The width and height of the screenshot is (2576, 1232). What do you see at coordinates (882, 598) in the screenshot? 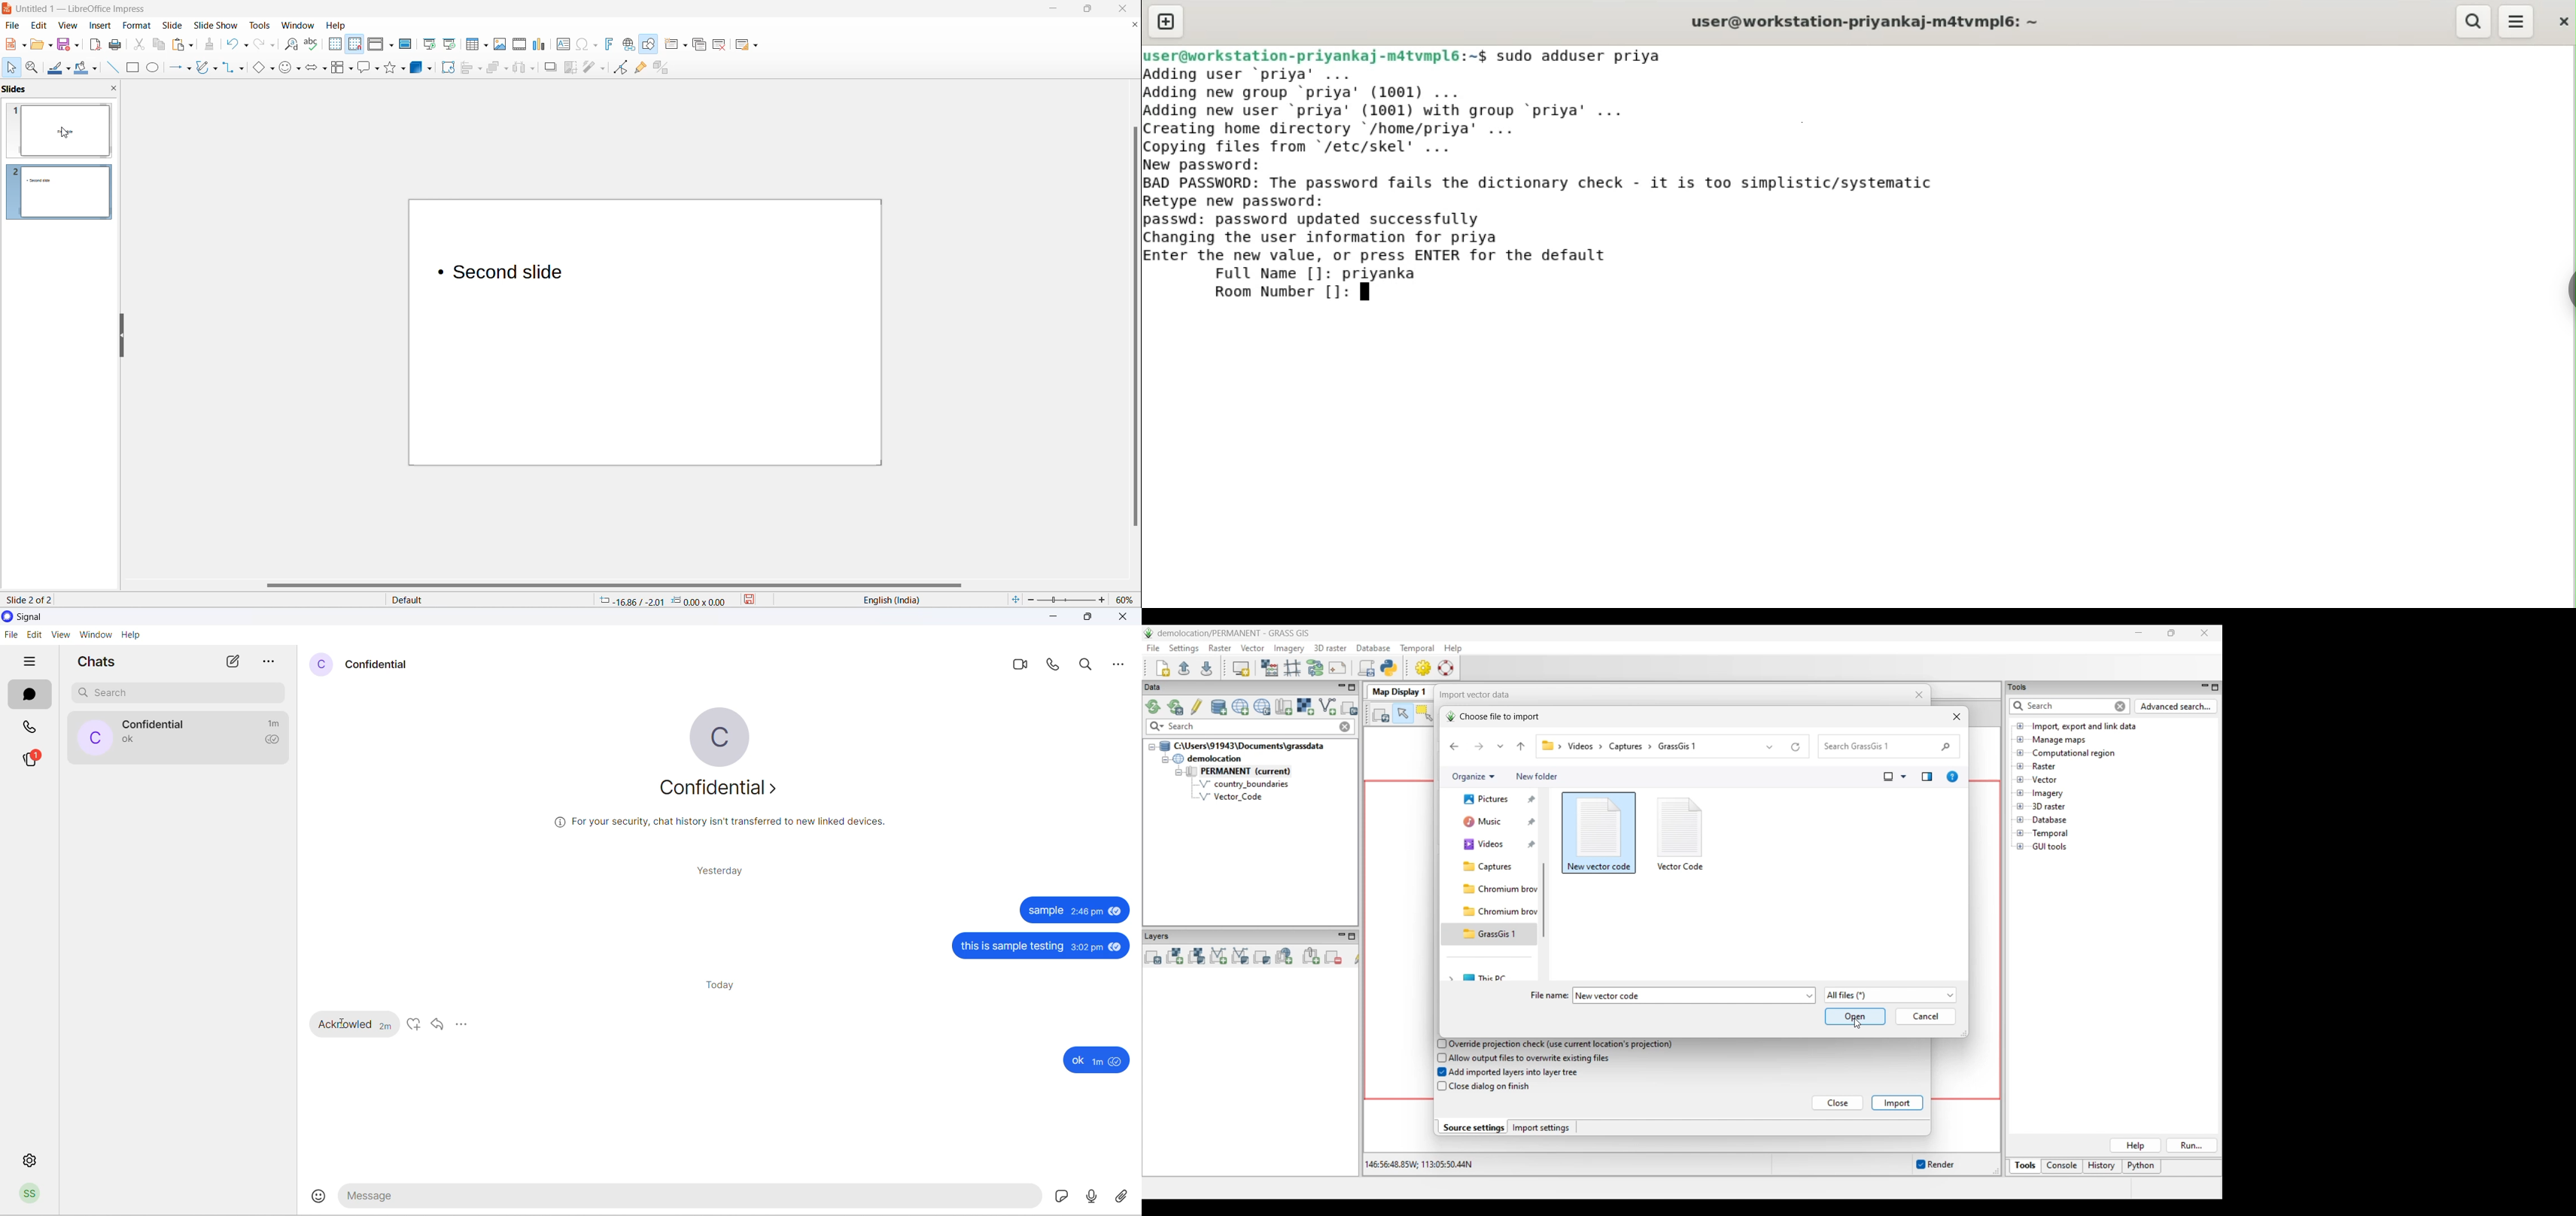
I see `text language` at bounding box center [882, 598].